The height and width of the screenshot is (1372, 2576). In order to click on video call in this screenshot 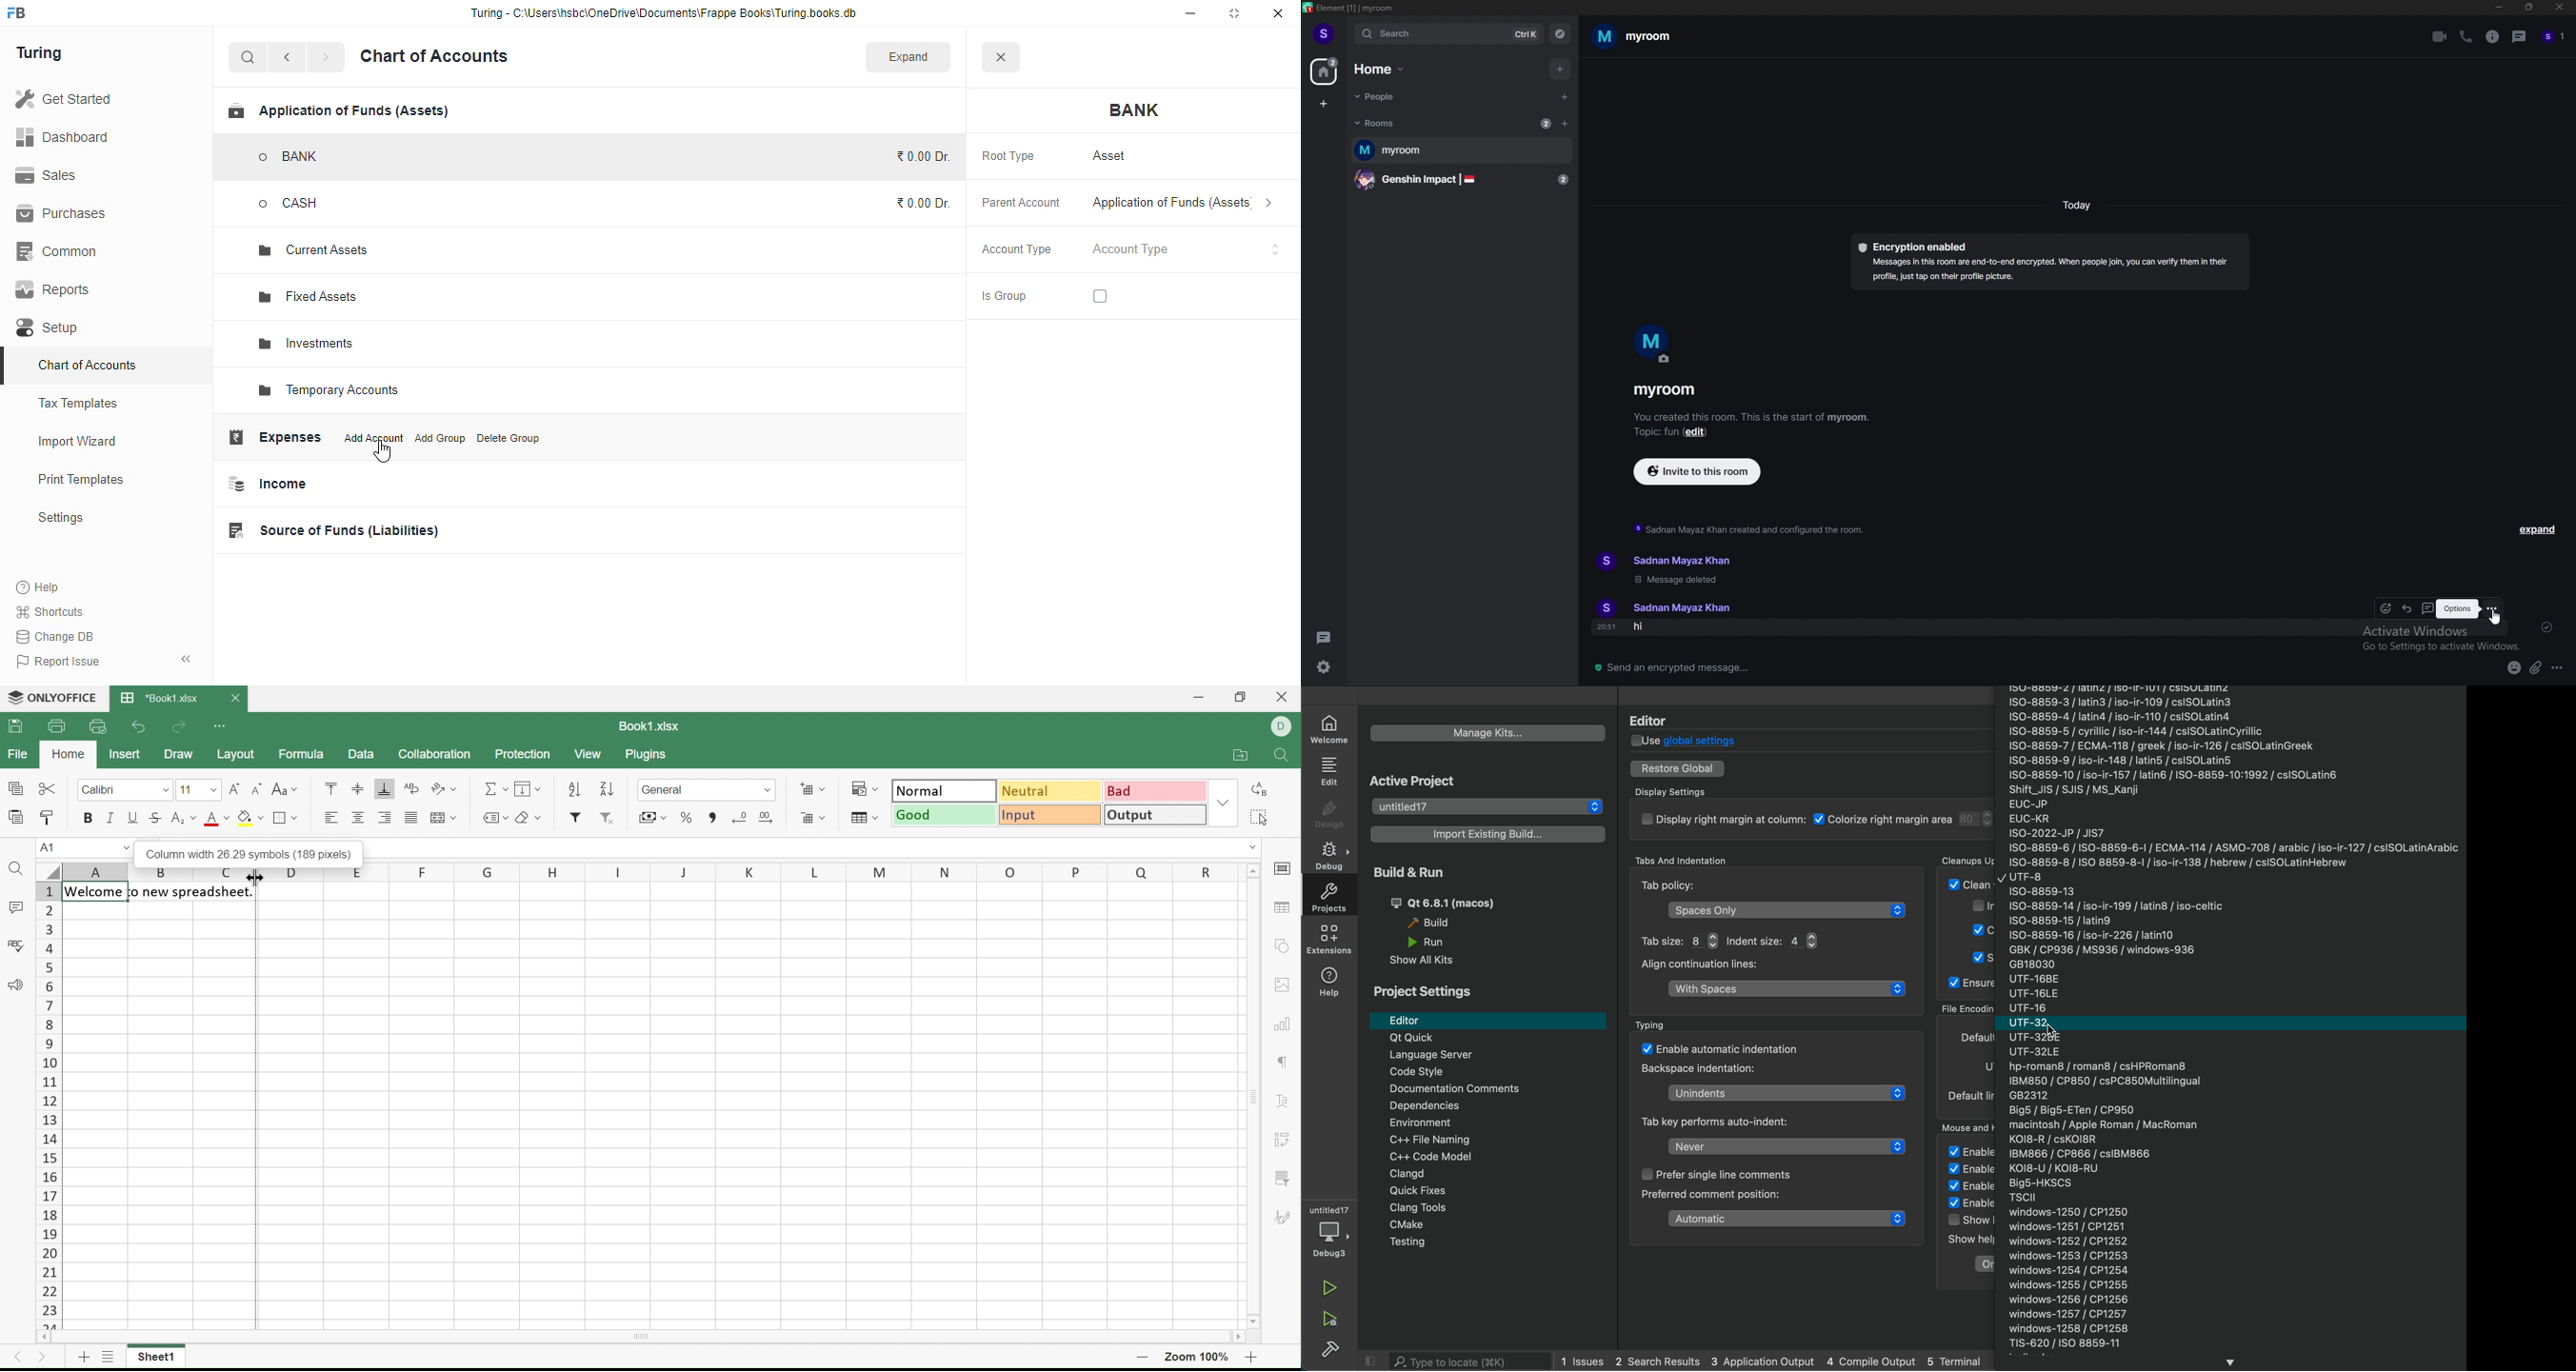, I will do `click(2441, 37)`.